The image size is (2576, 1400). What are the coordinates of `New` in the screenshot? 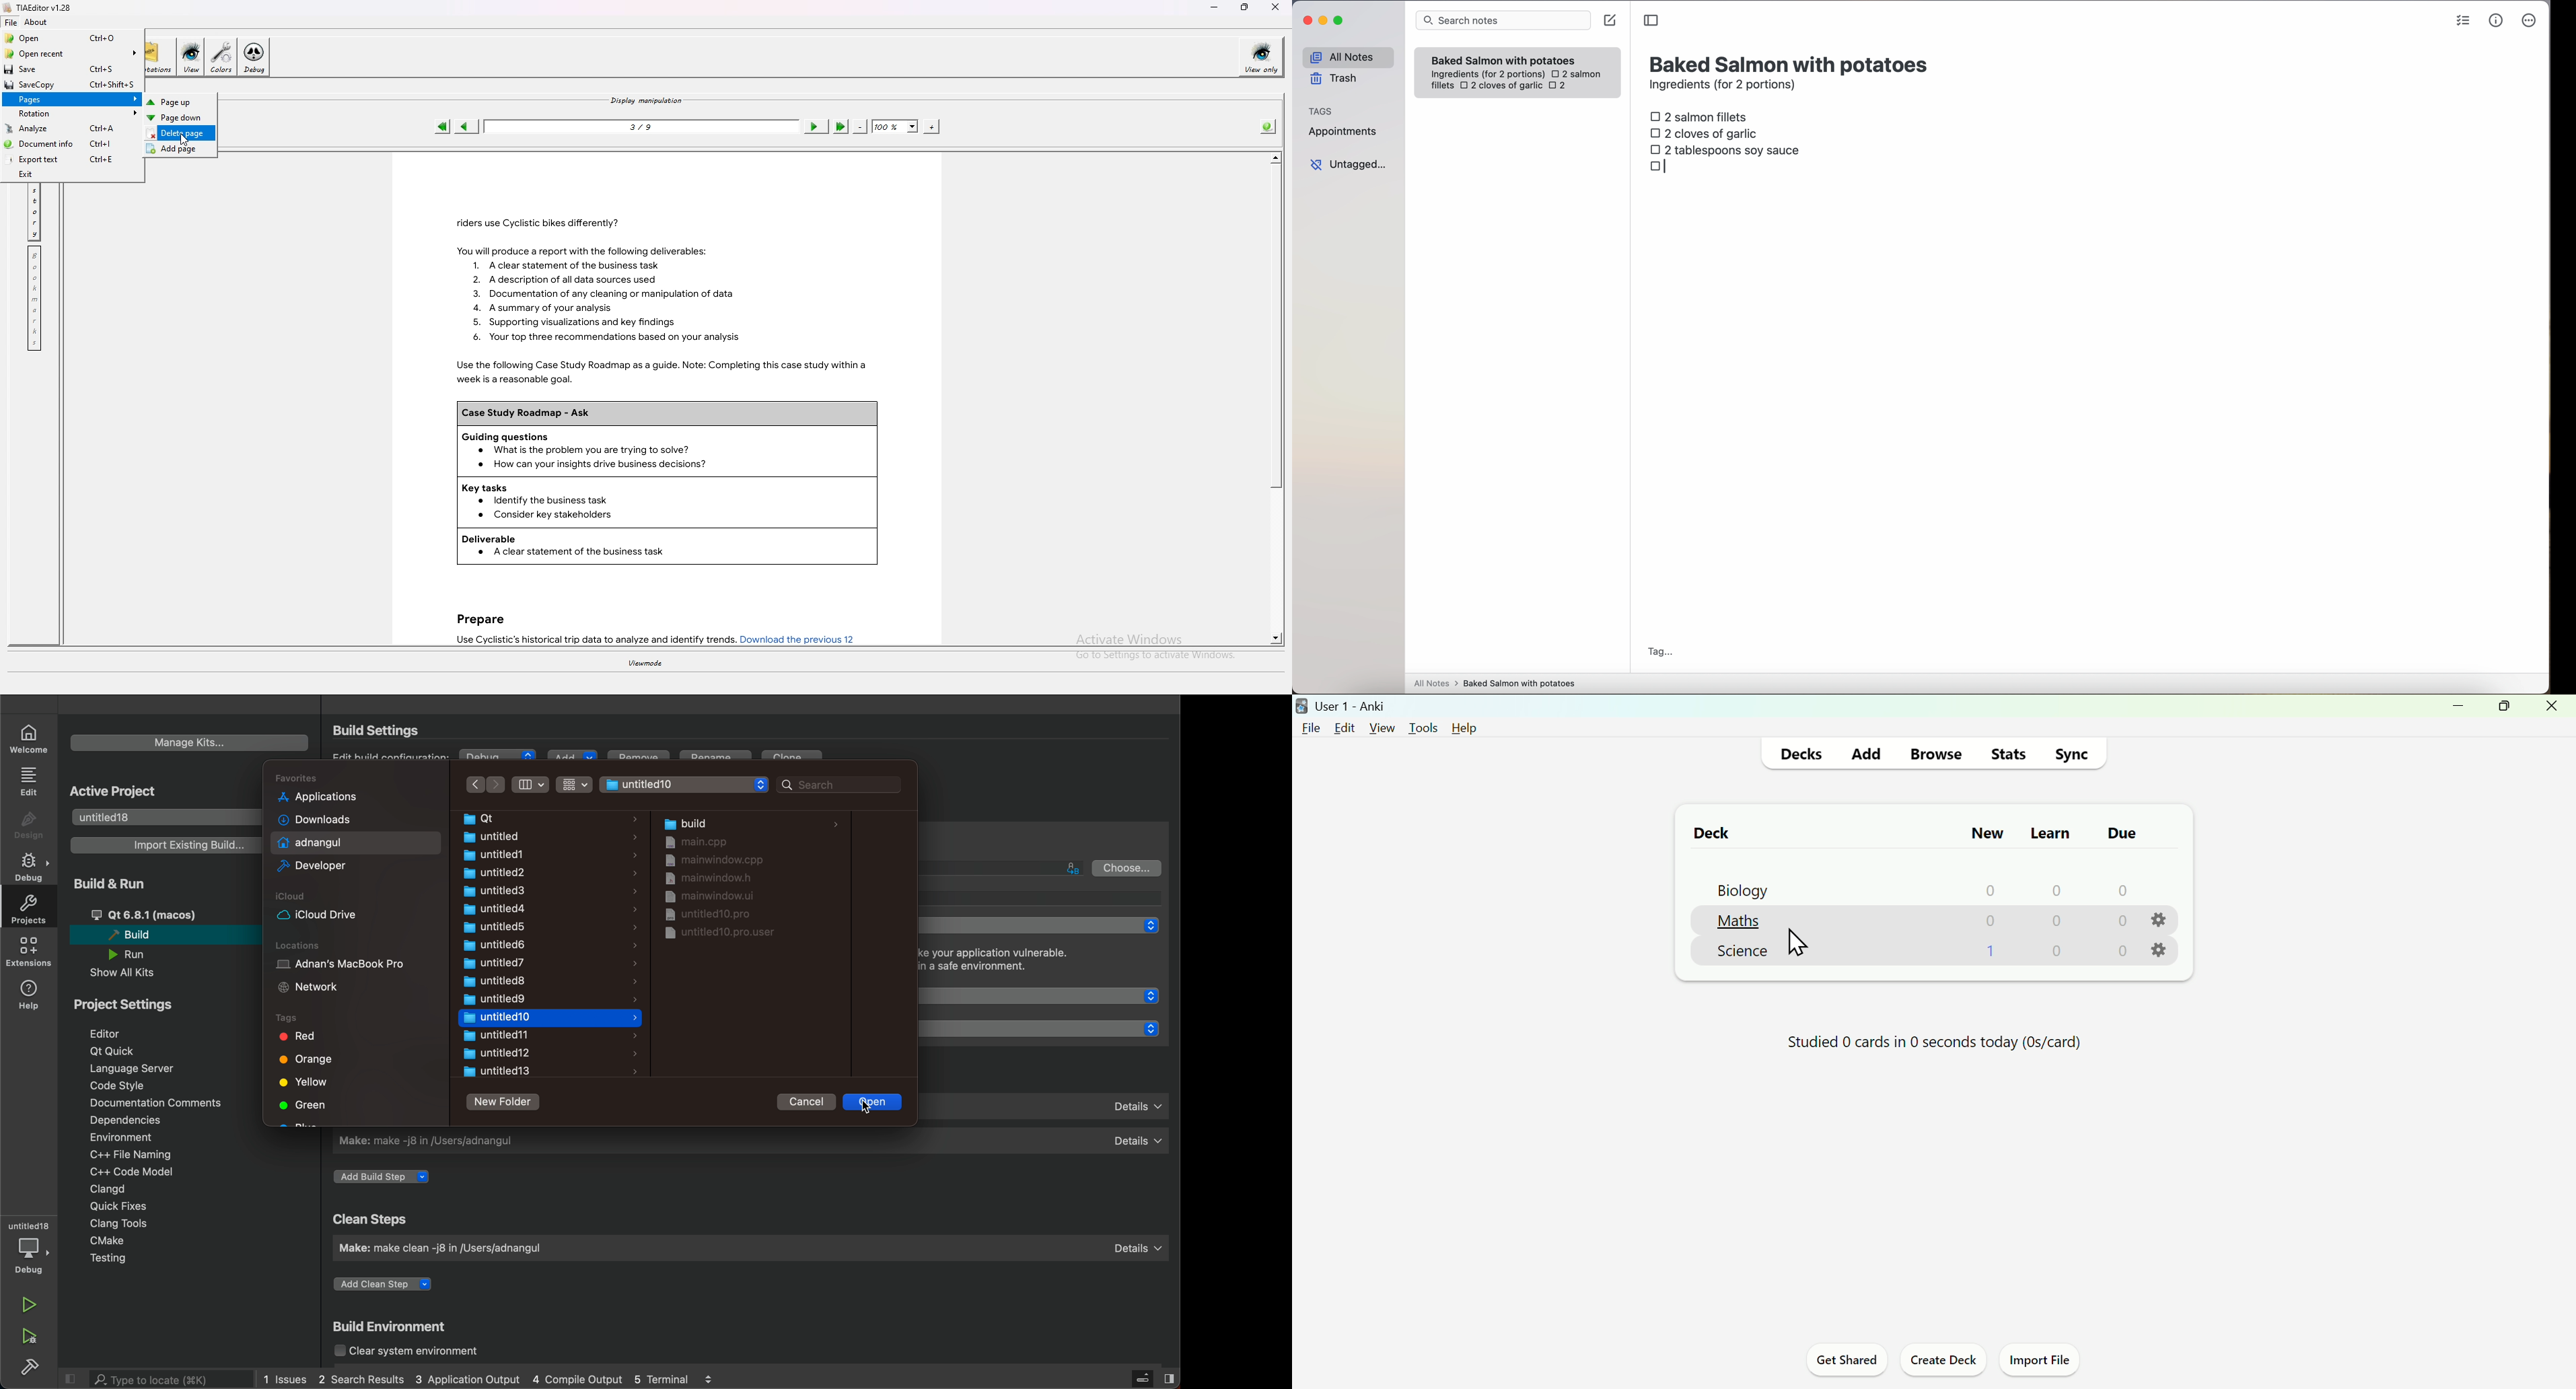 It's located at (1986, 832).